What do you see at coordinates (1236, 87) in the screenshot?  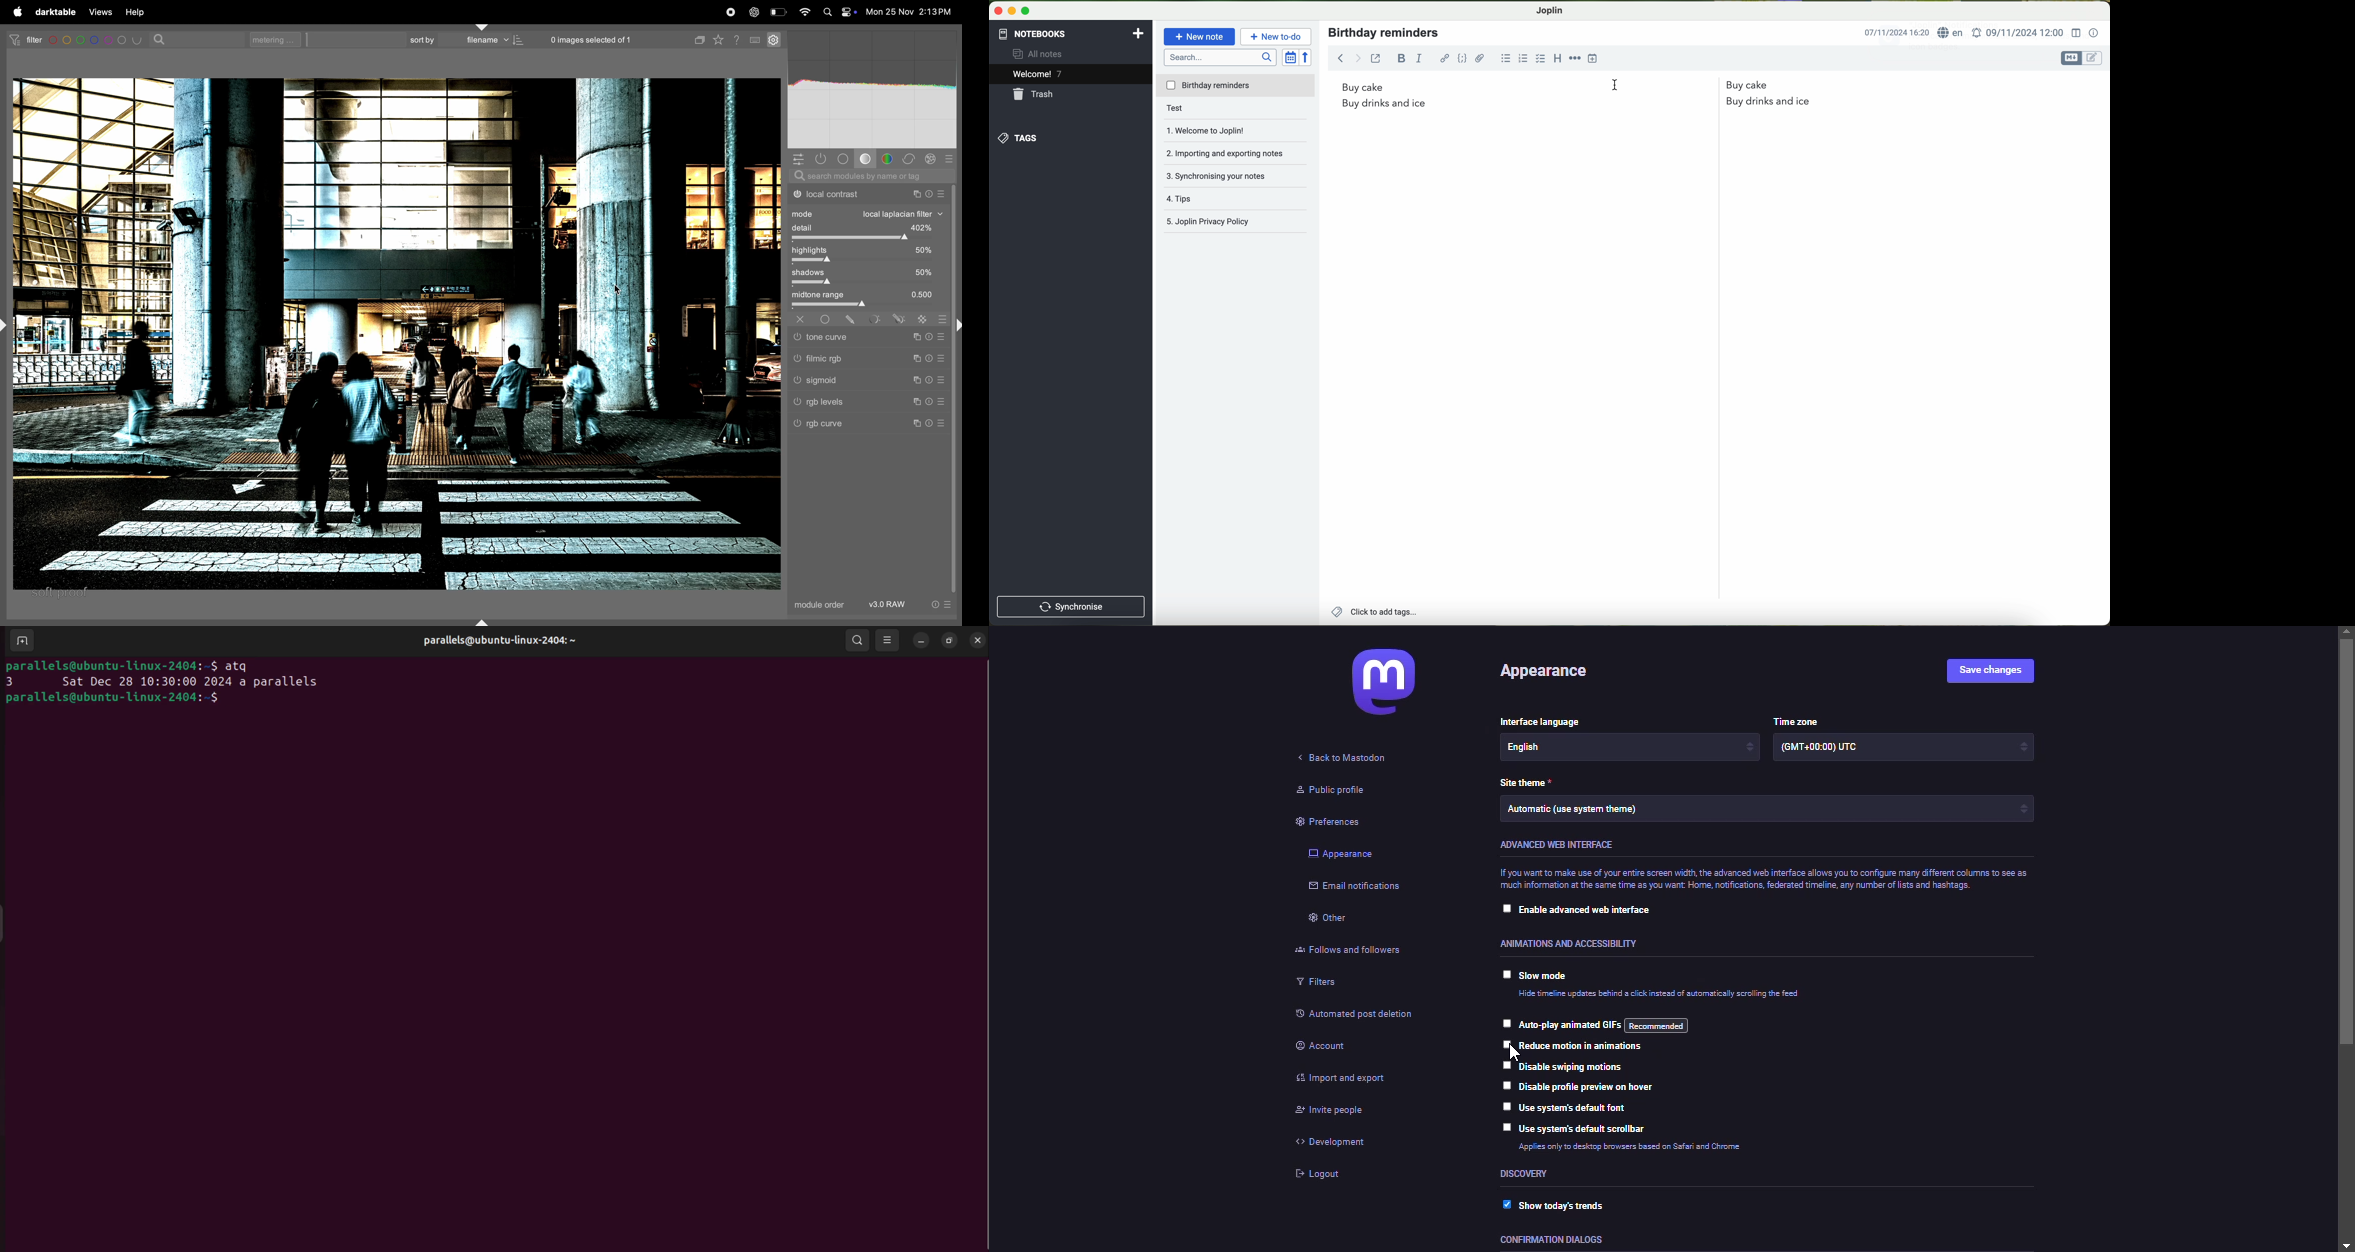 I see `birthday reminders file` at bounding box center [1236, 87].